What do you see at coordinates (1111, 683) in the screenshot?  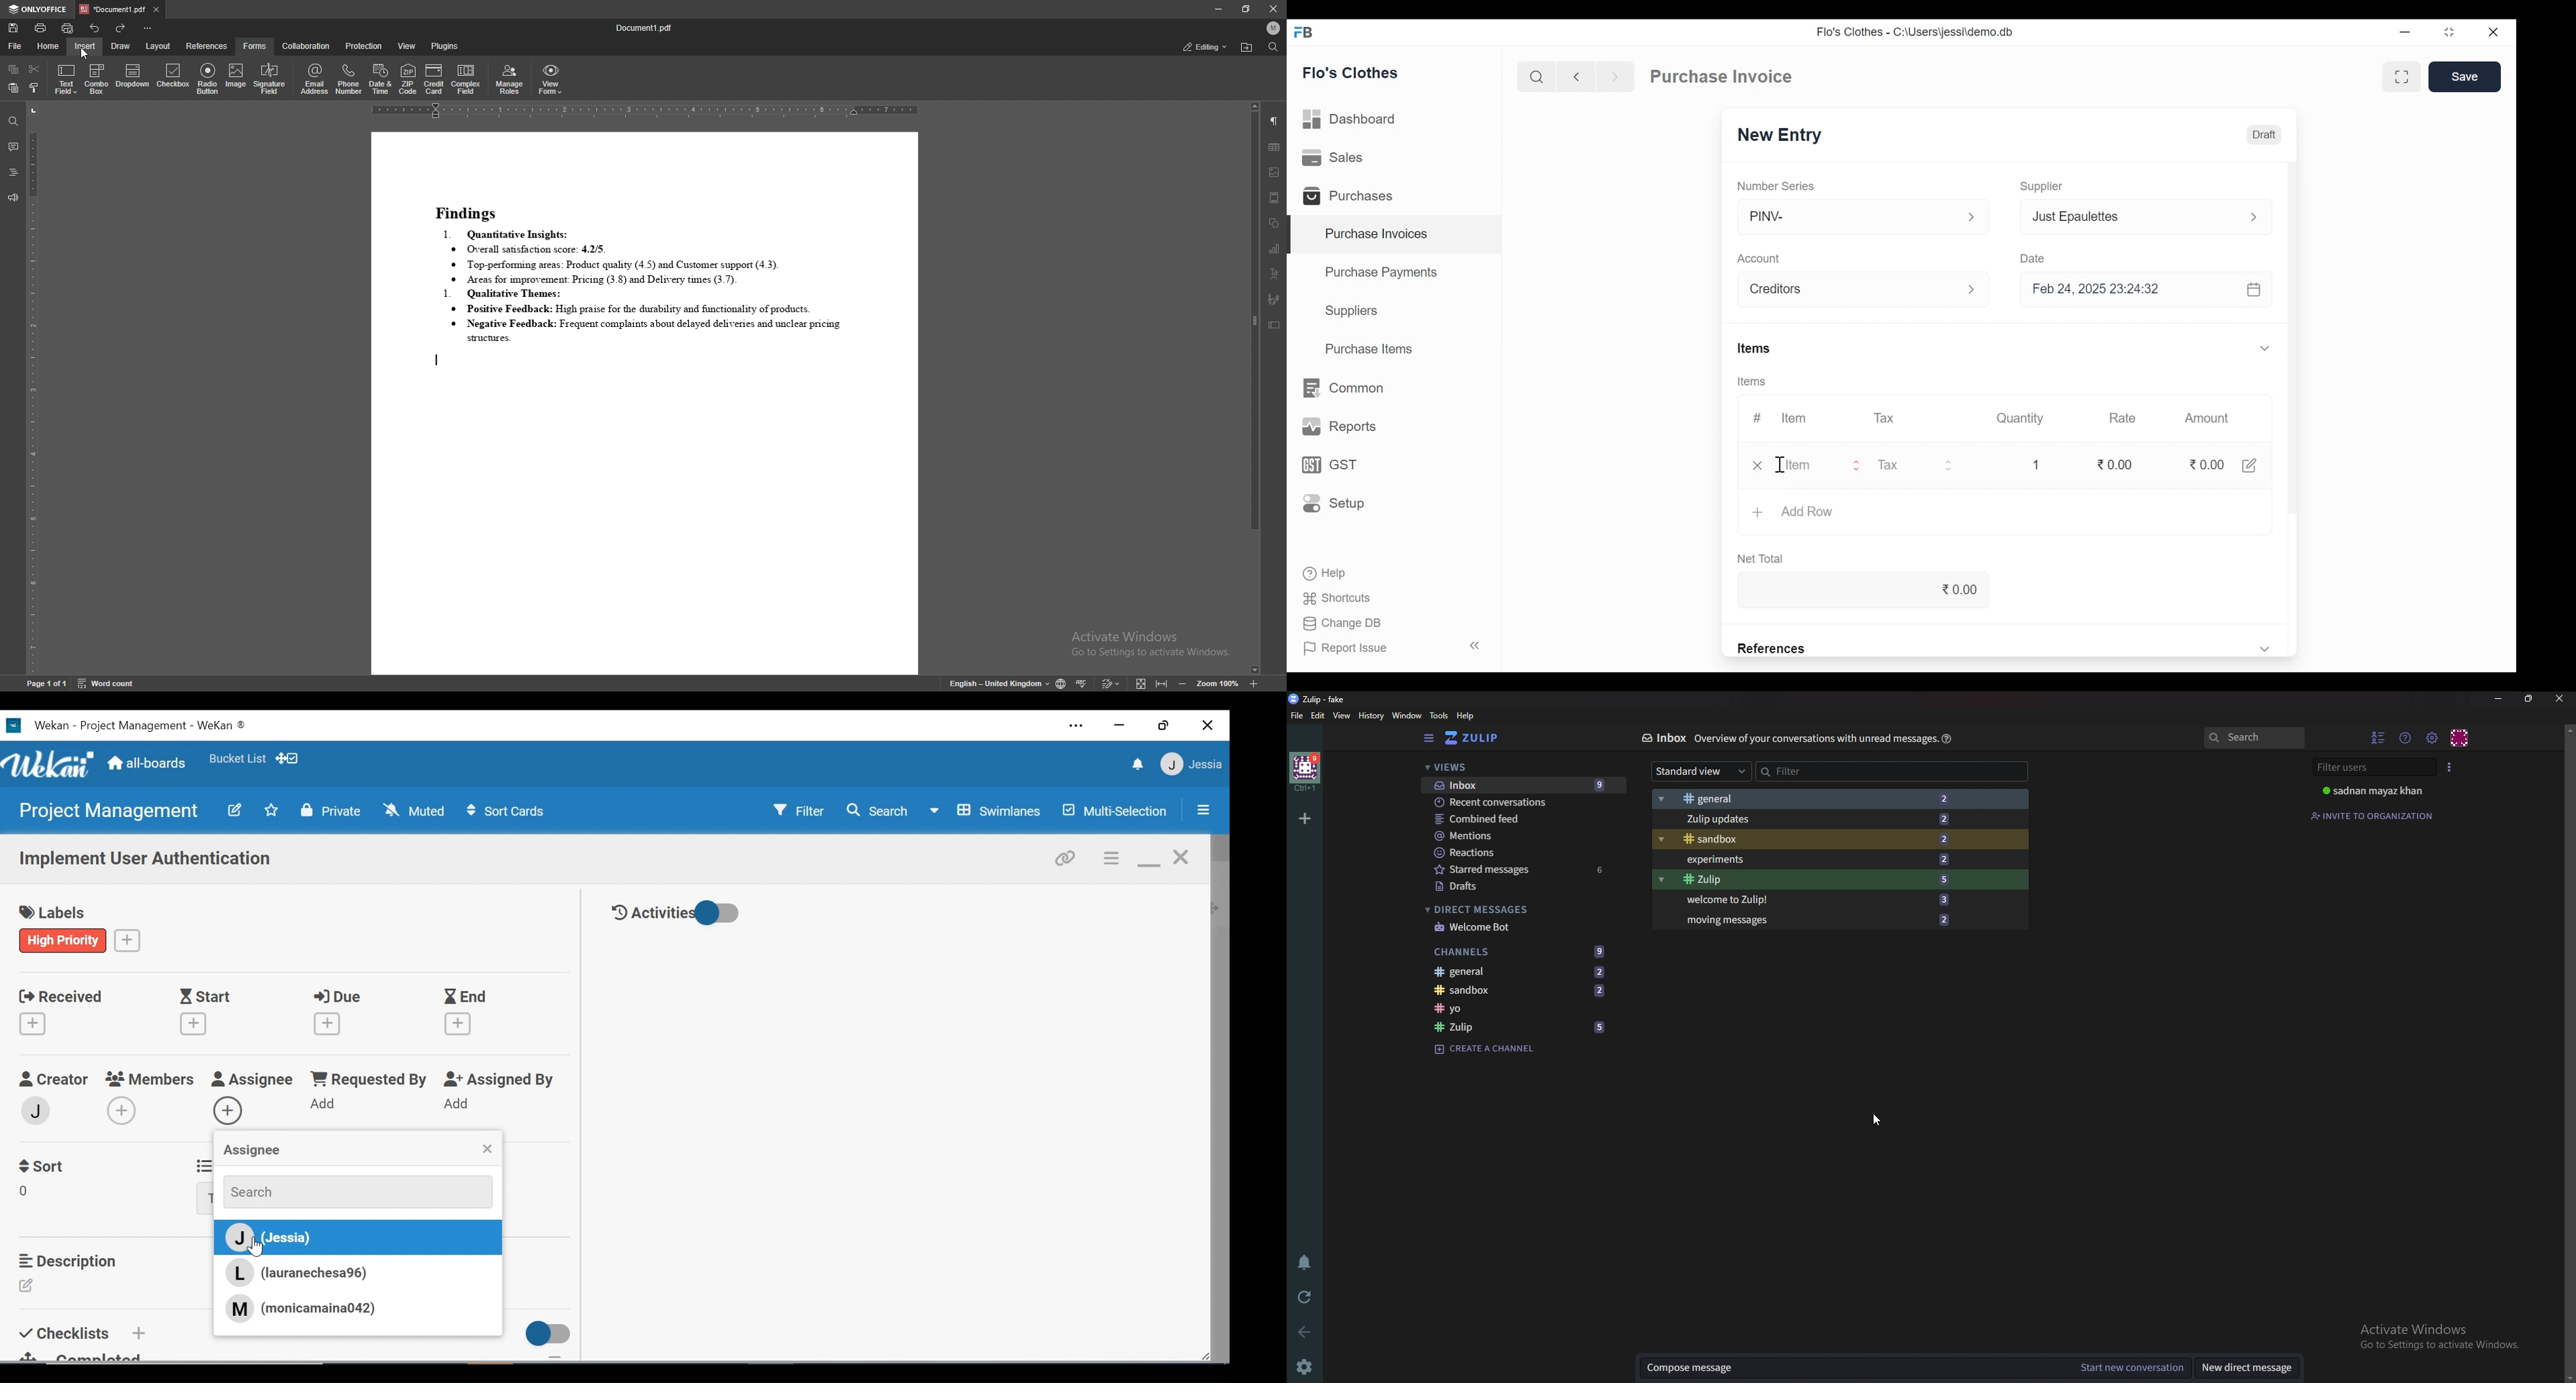 I see `track changes` at bounding box center [1111, 683].